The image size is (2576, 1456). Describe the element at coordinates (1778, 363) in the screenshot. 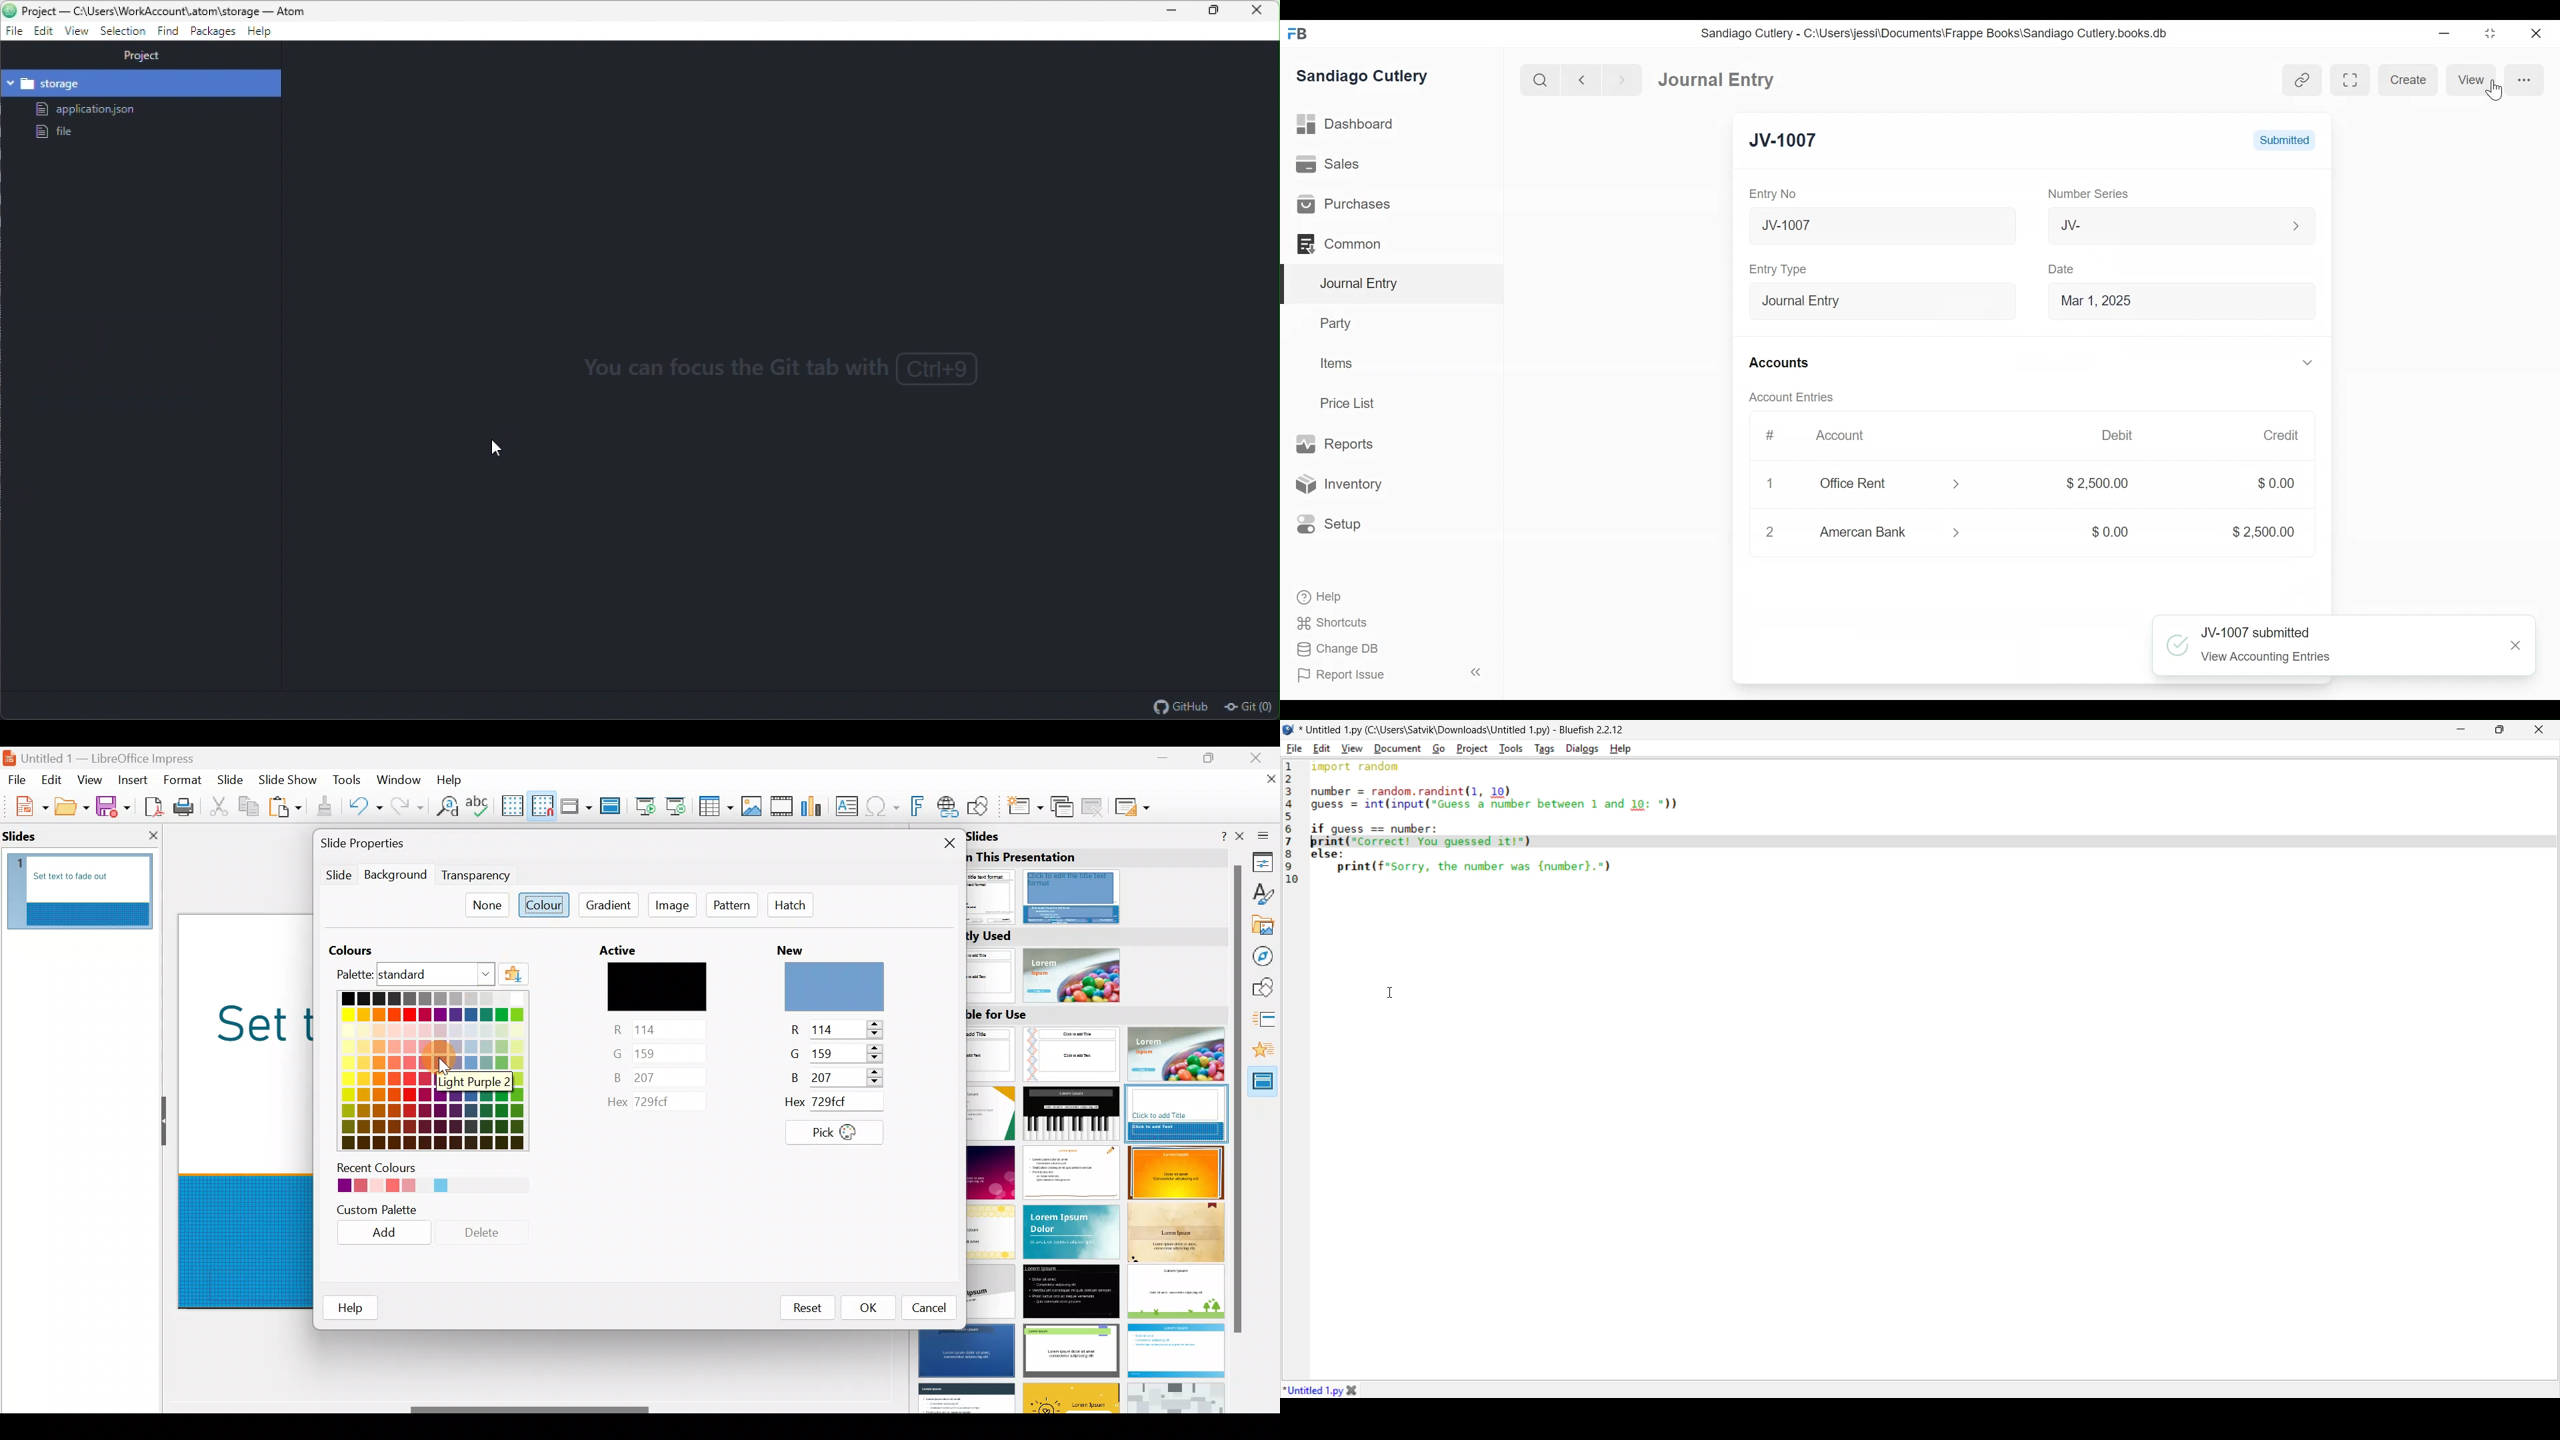

I see `Accounts` at that location.